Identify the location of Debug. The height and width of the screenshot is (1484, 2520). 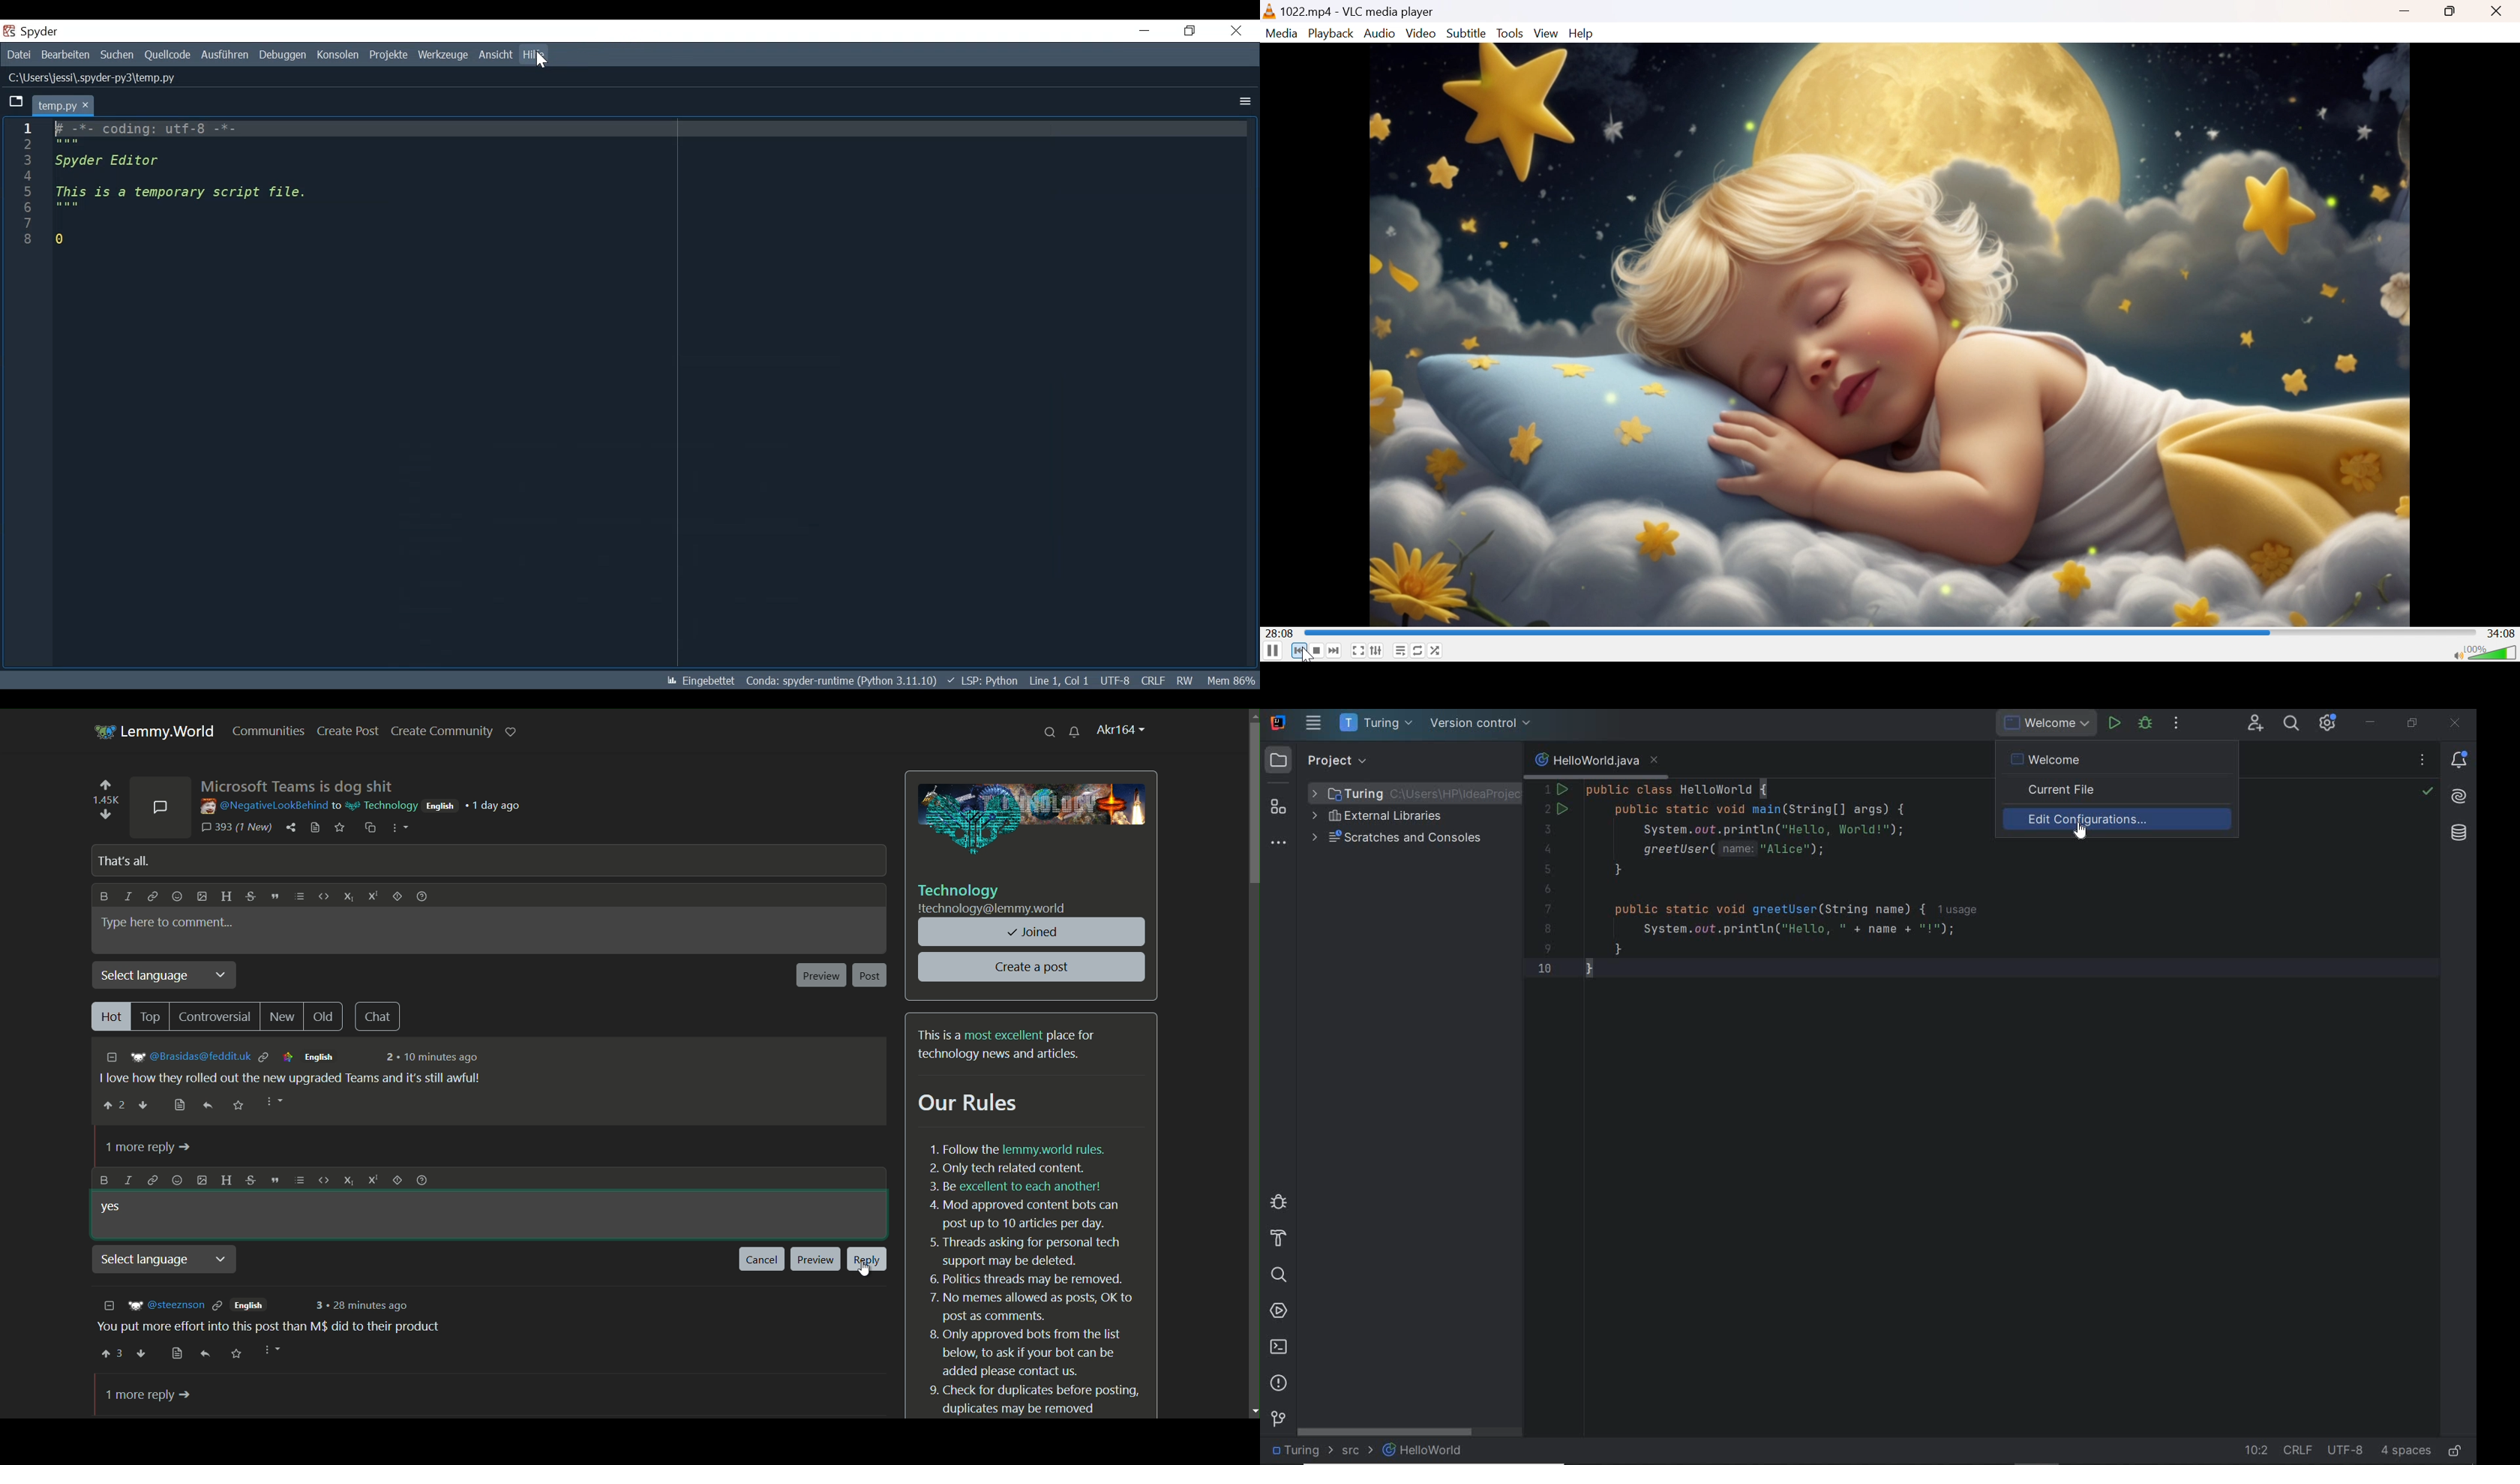
(282, 56).